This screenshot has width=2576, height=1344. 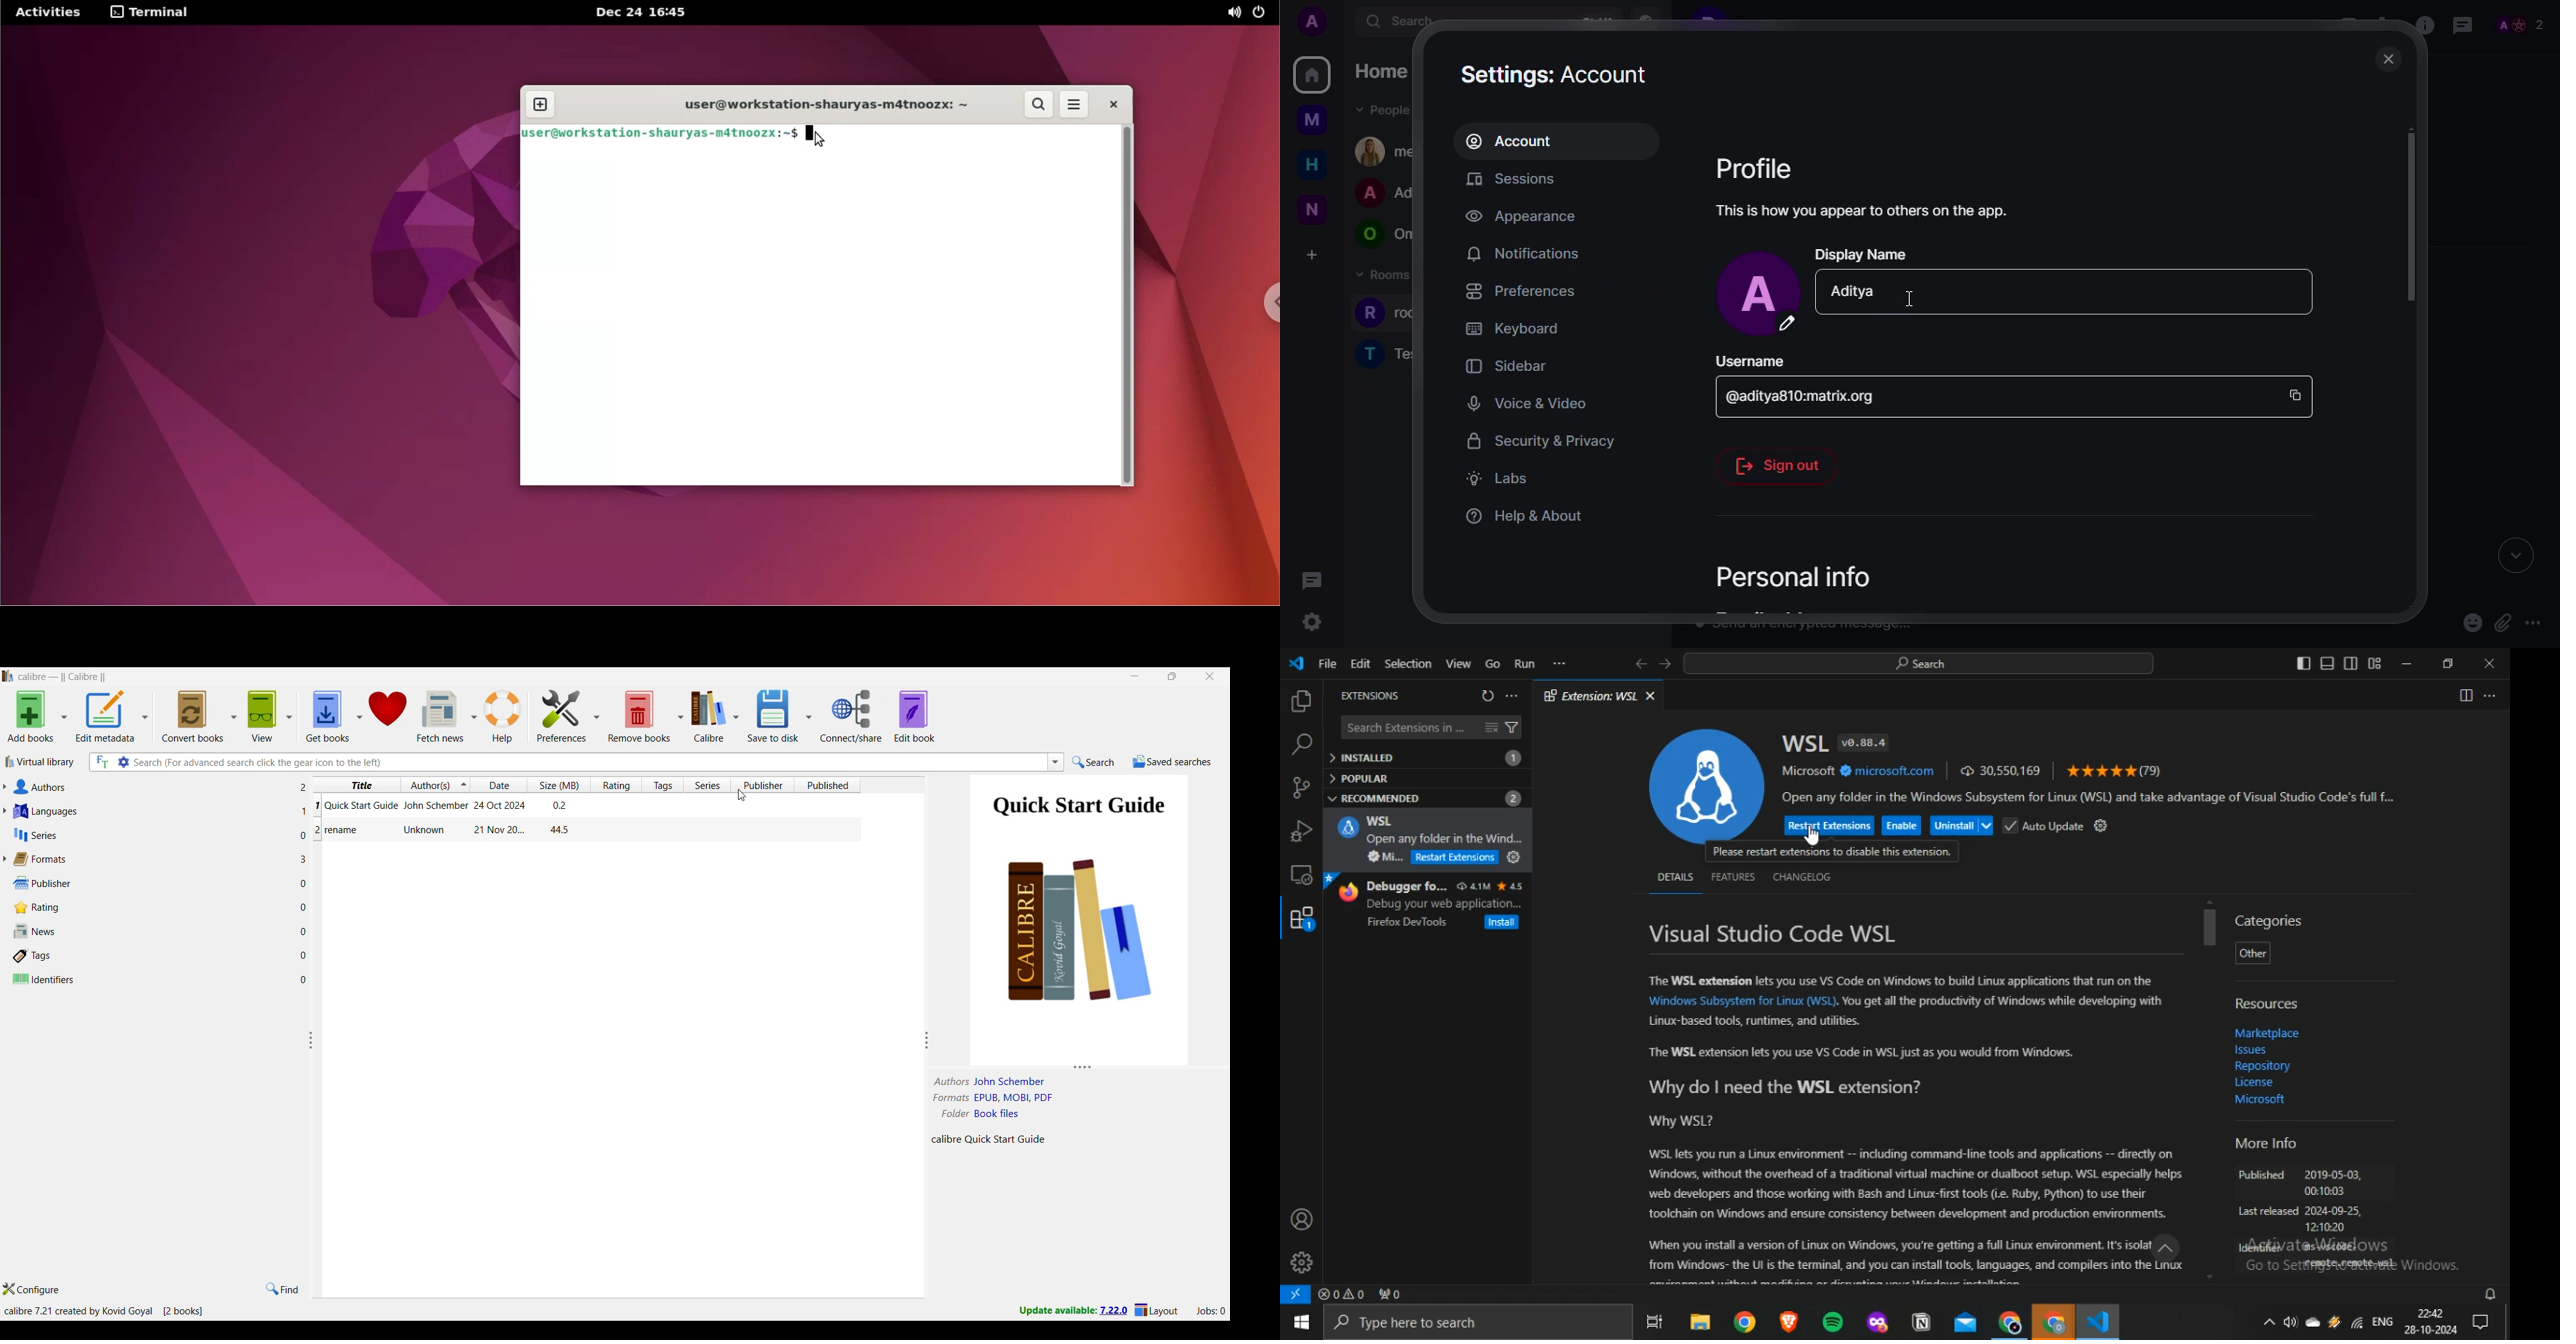 What do you see at coordinates (306, 858) in the screenshot?
I see `3` at bounding box center [306, 858].